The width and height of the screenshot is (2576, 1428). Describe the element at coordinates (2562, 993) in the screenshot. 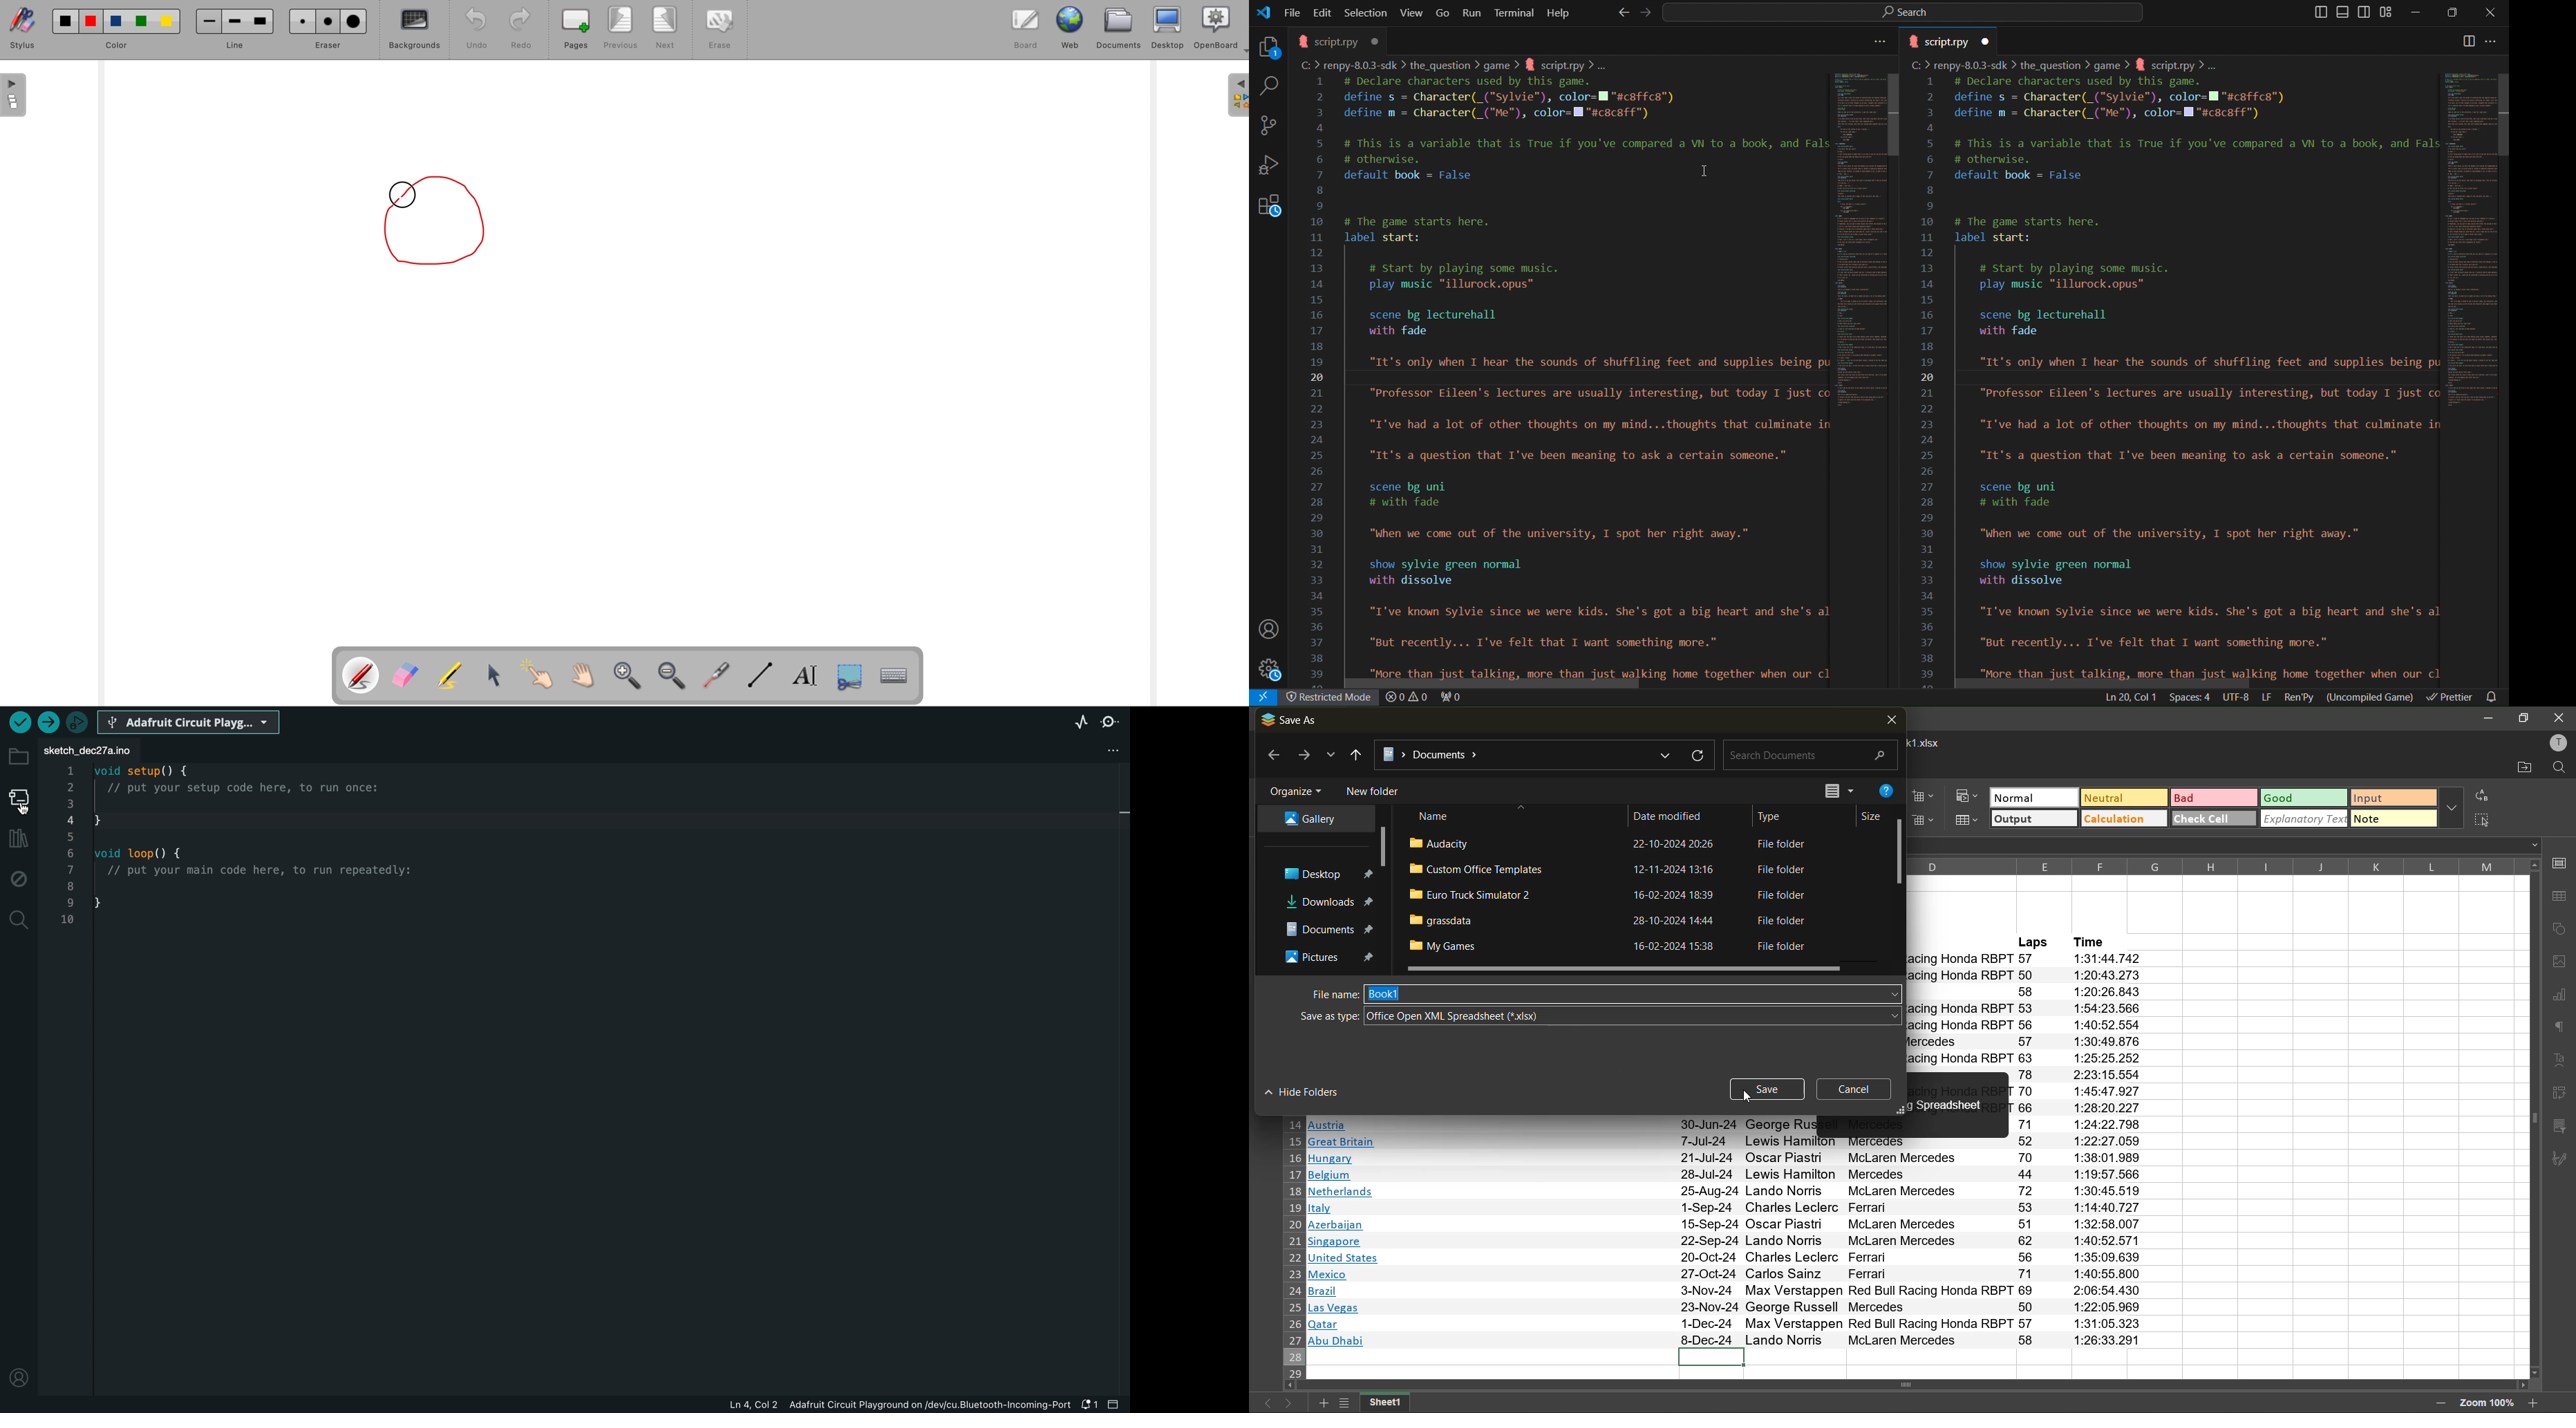

I see `chart` at that location.